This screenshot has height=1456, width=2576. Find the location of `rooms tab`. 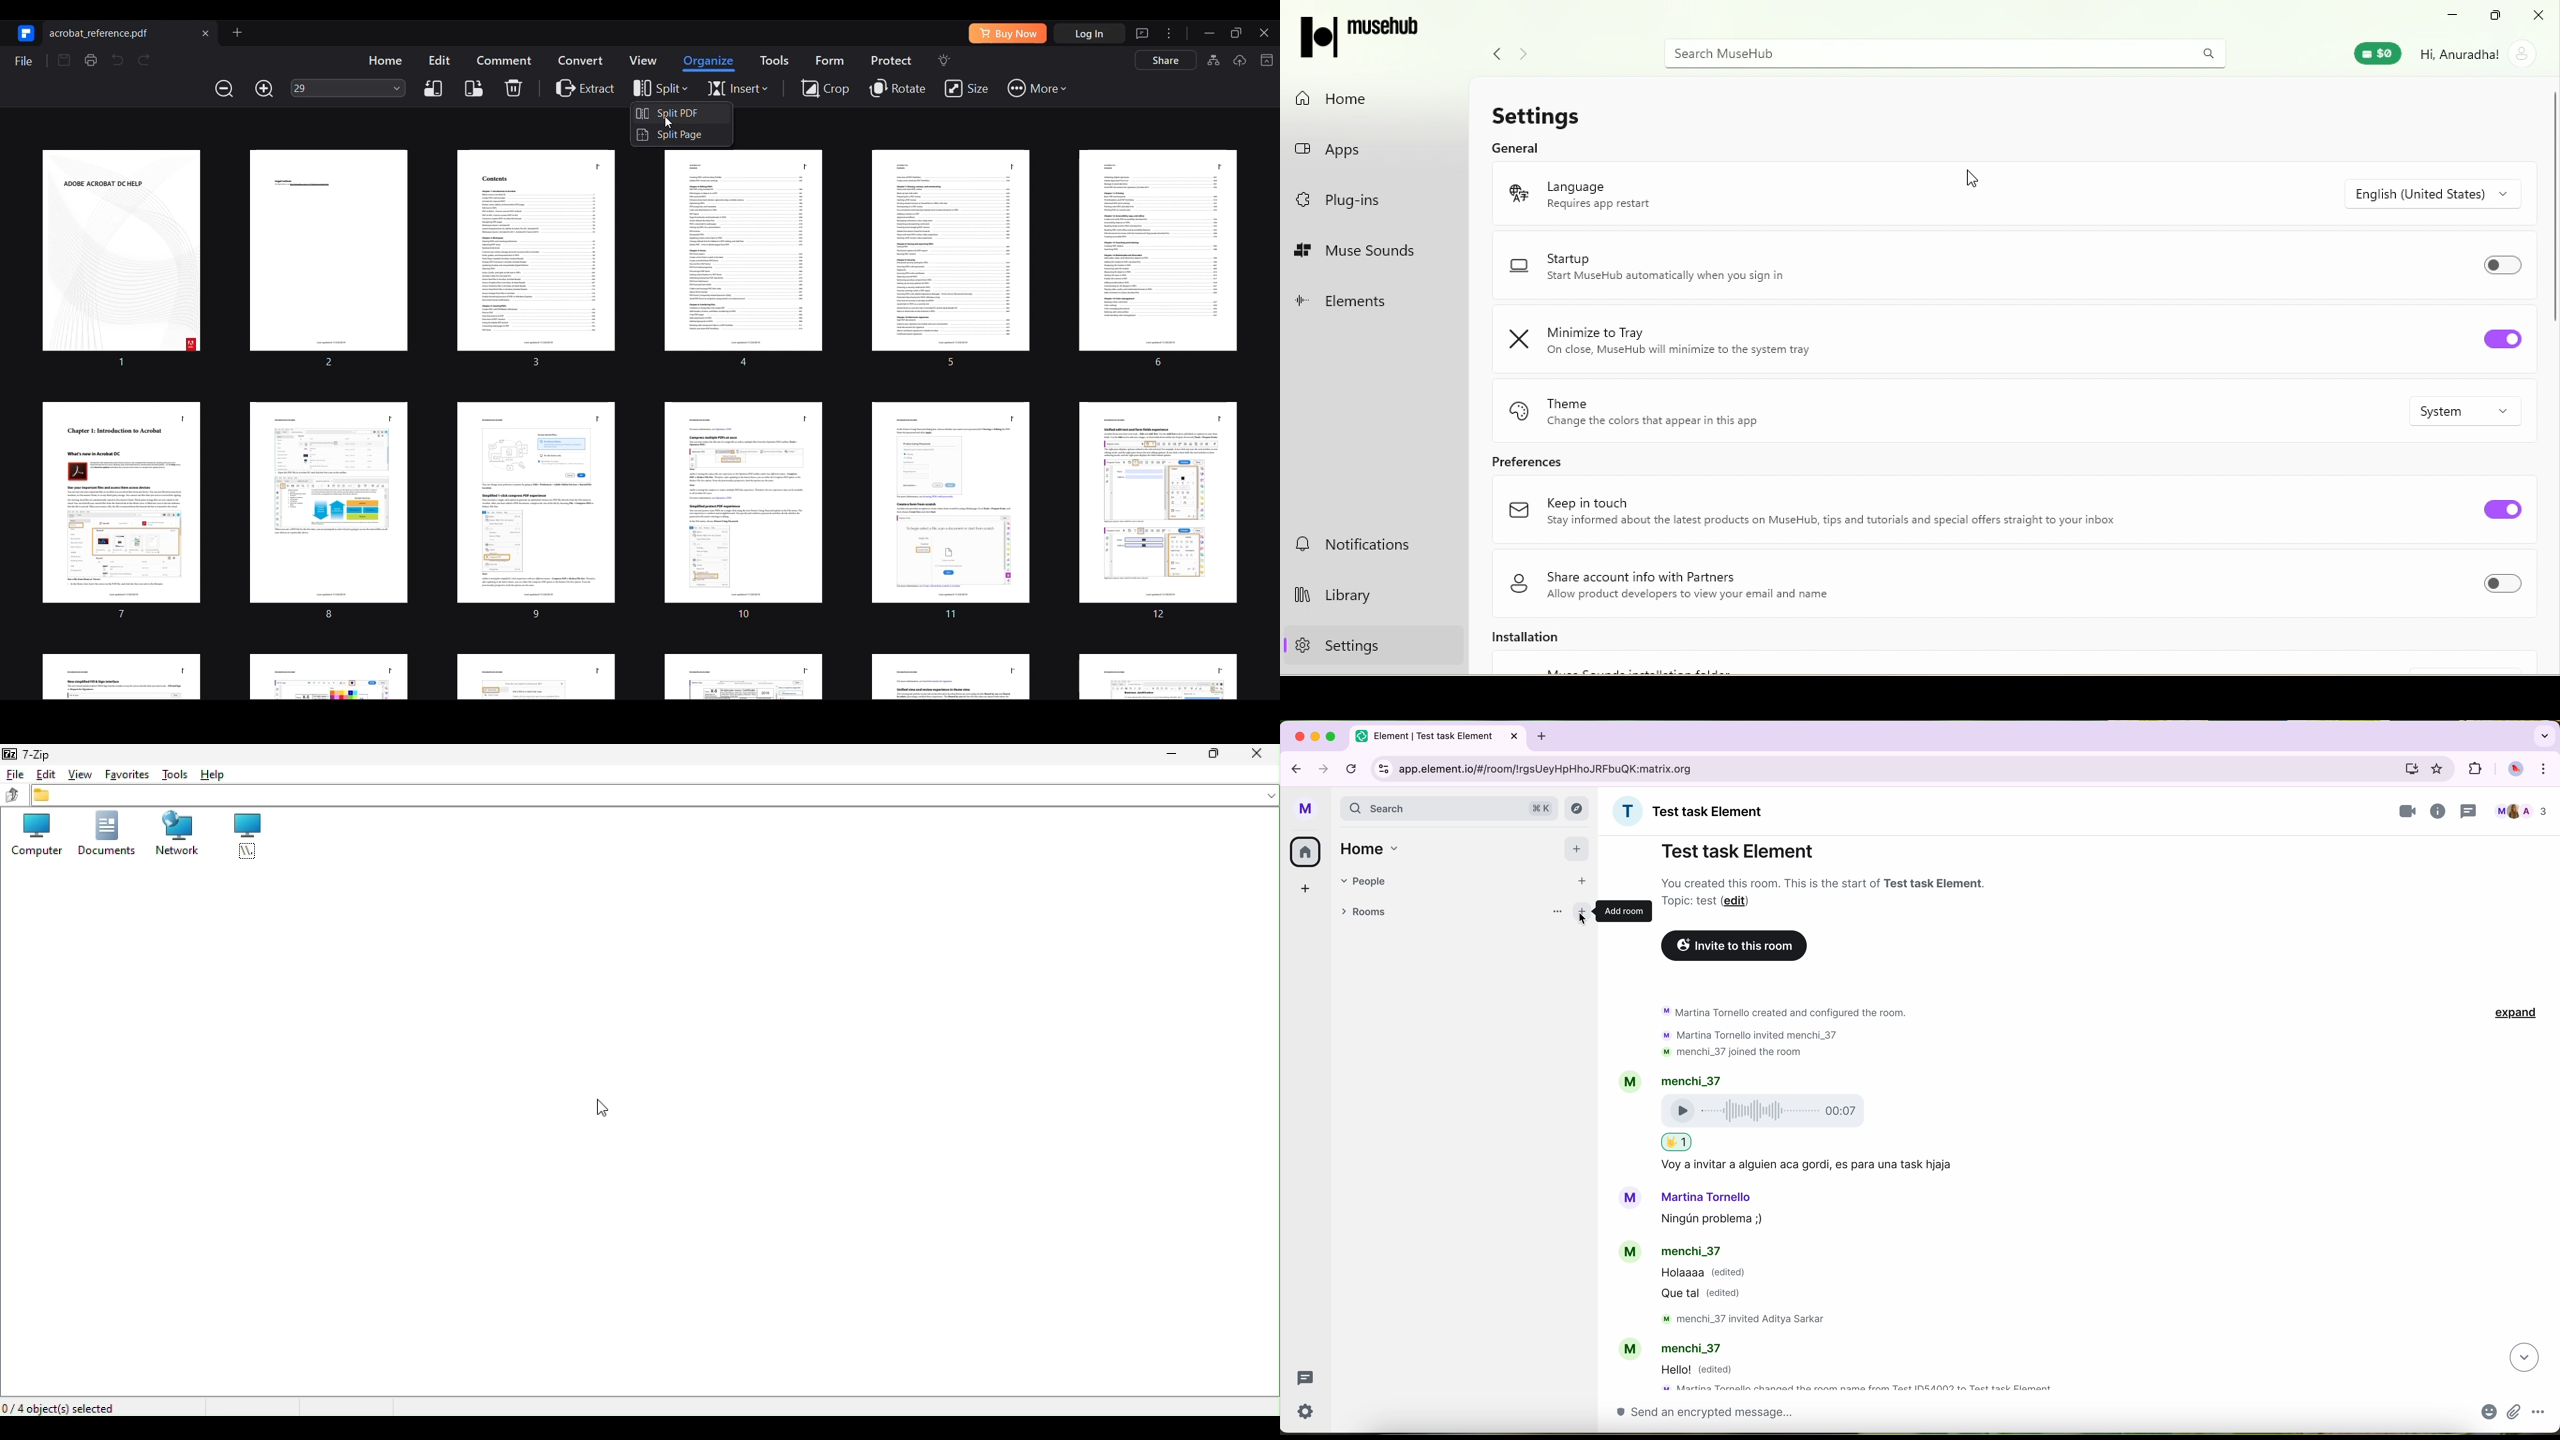

rooms tab is located at coordinates (1366, 911).